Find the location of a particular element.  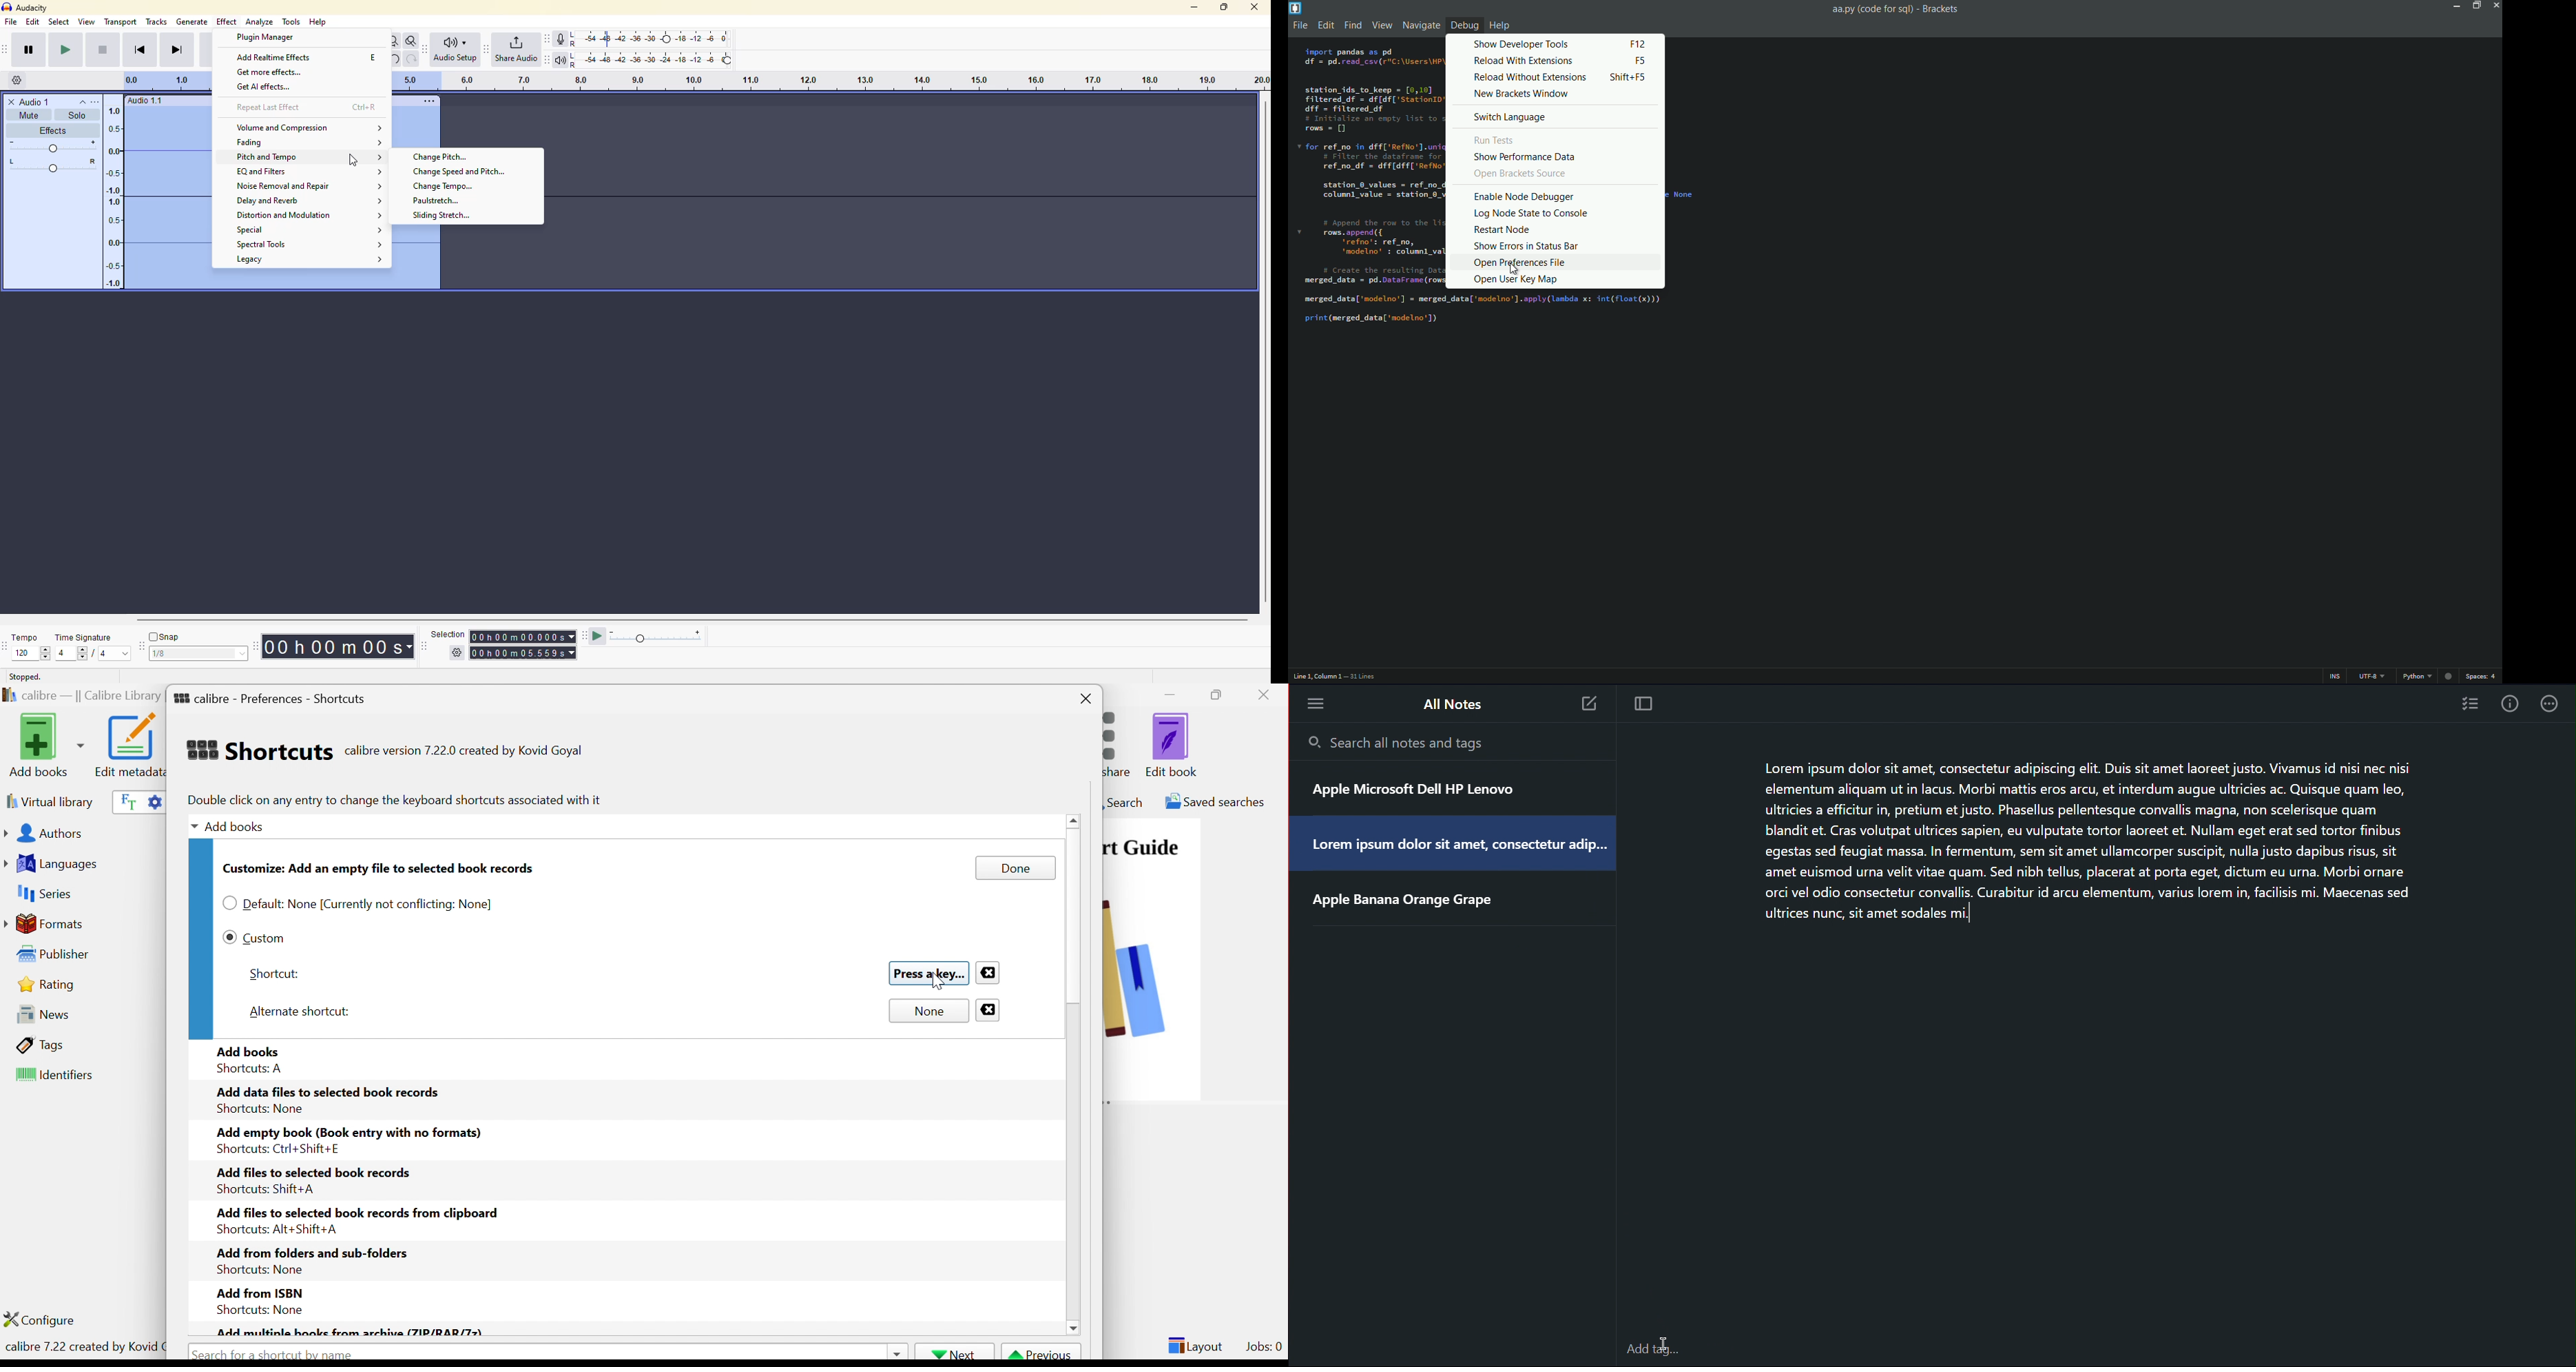

more is located at coordinates (429, 100).